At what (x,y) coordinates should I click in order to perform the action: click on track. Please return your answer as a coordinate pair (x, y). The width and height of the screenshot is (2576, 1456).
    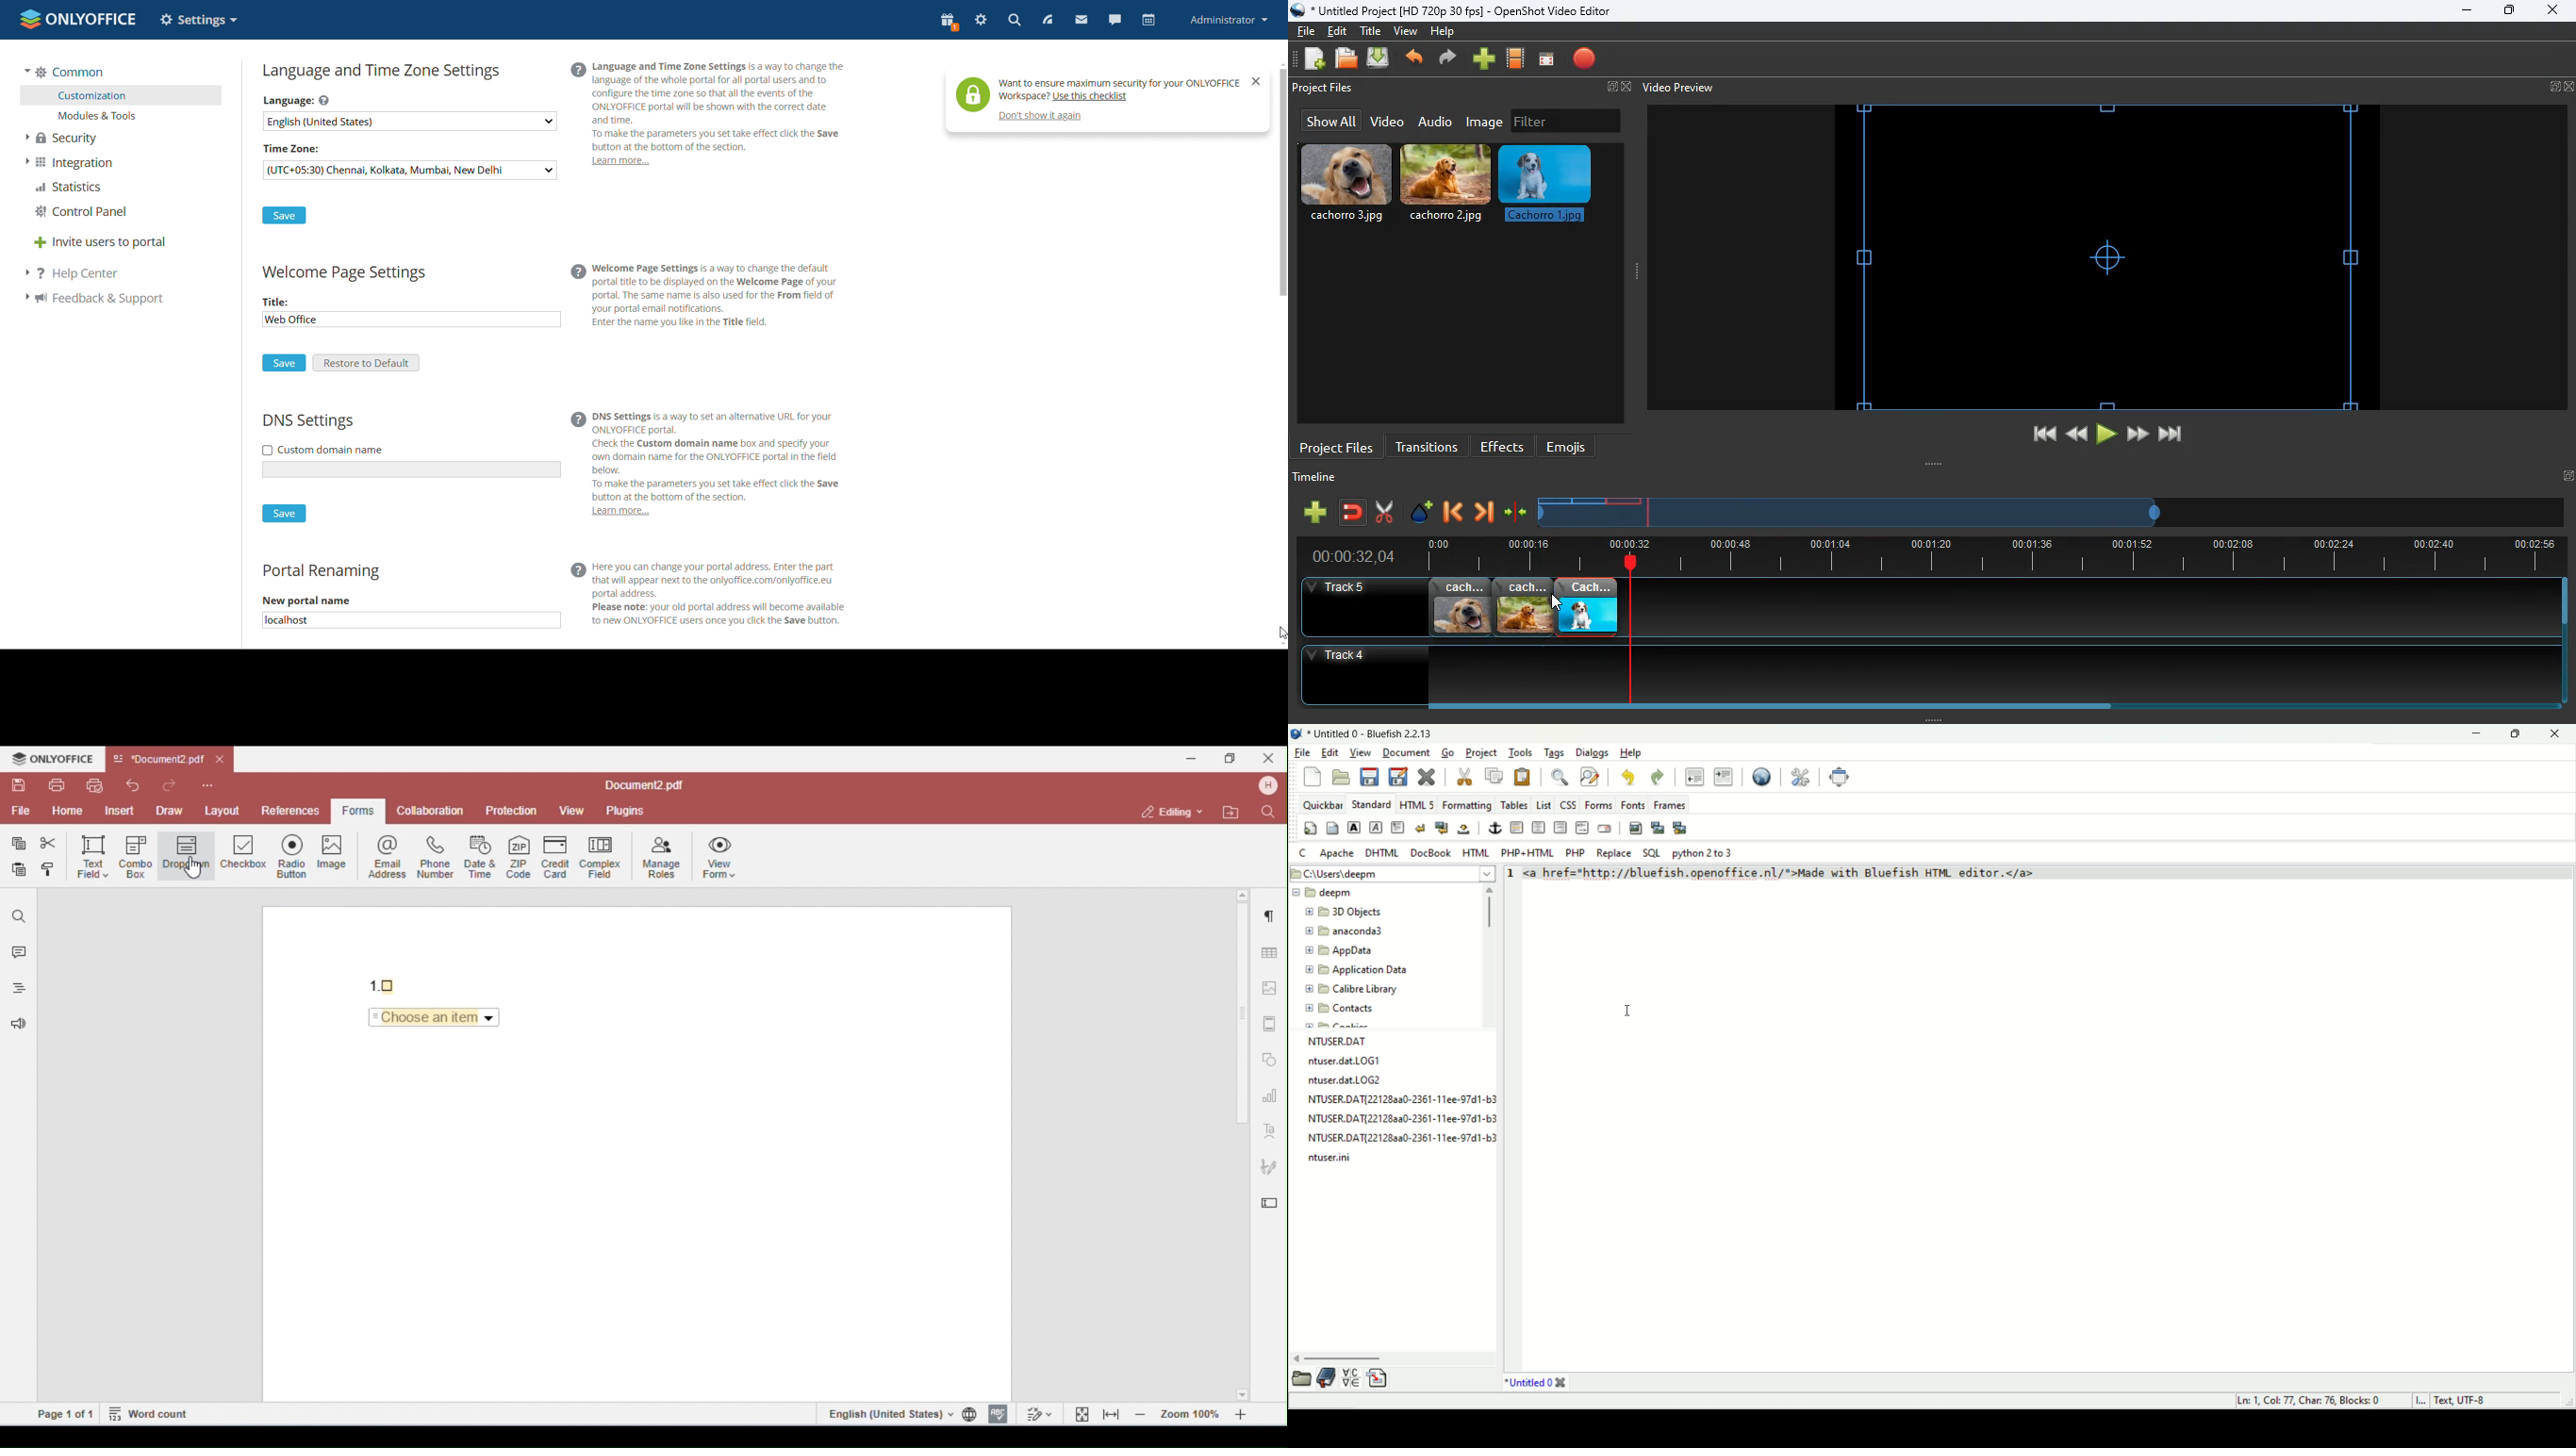
    Looking at the image, I should click on (2065, 607).